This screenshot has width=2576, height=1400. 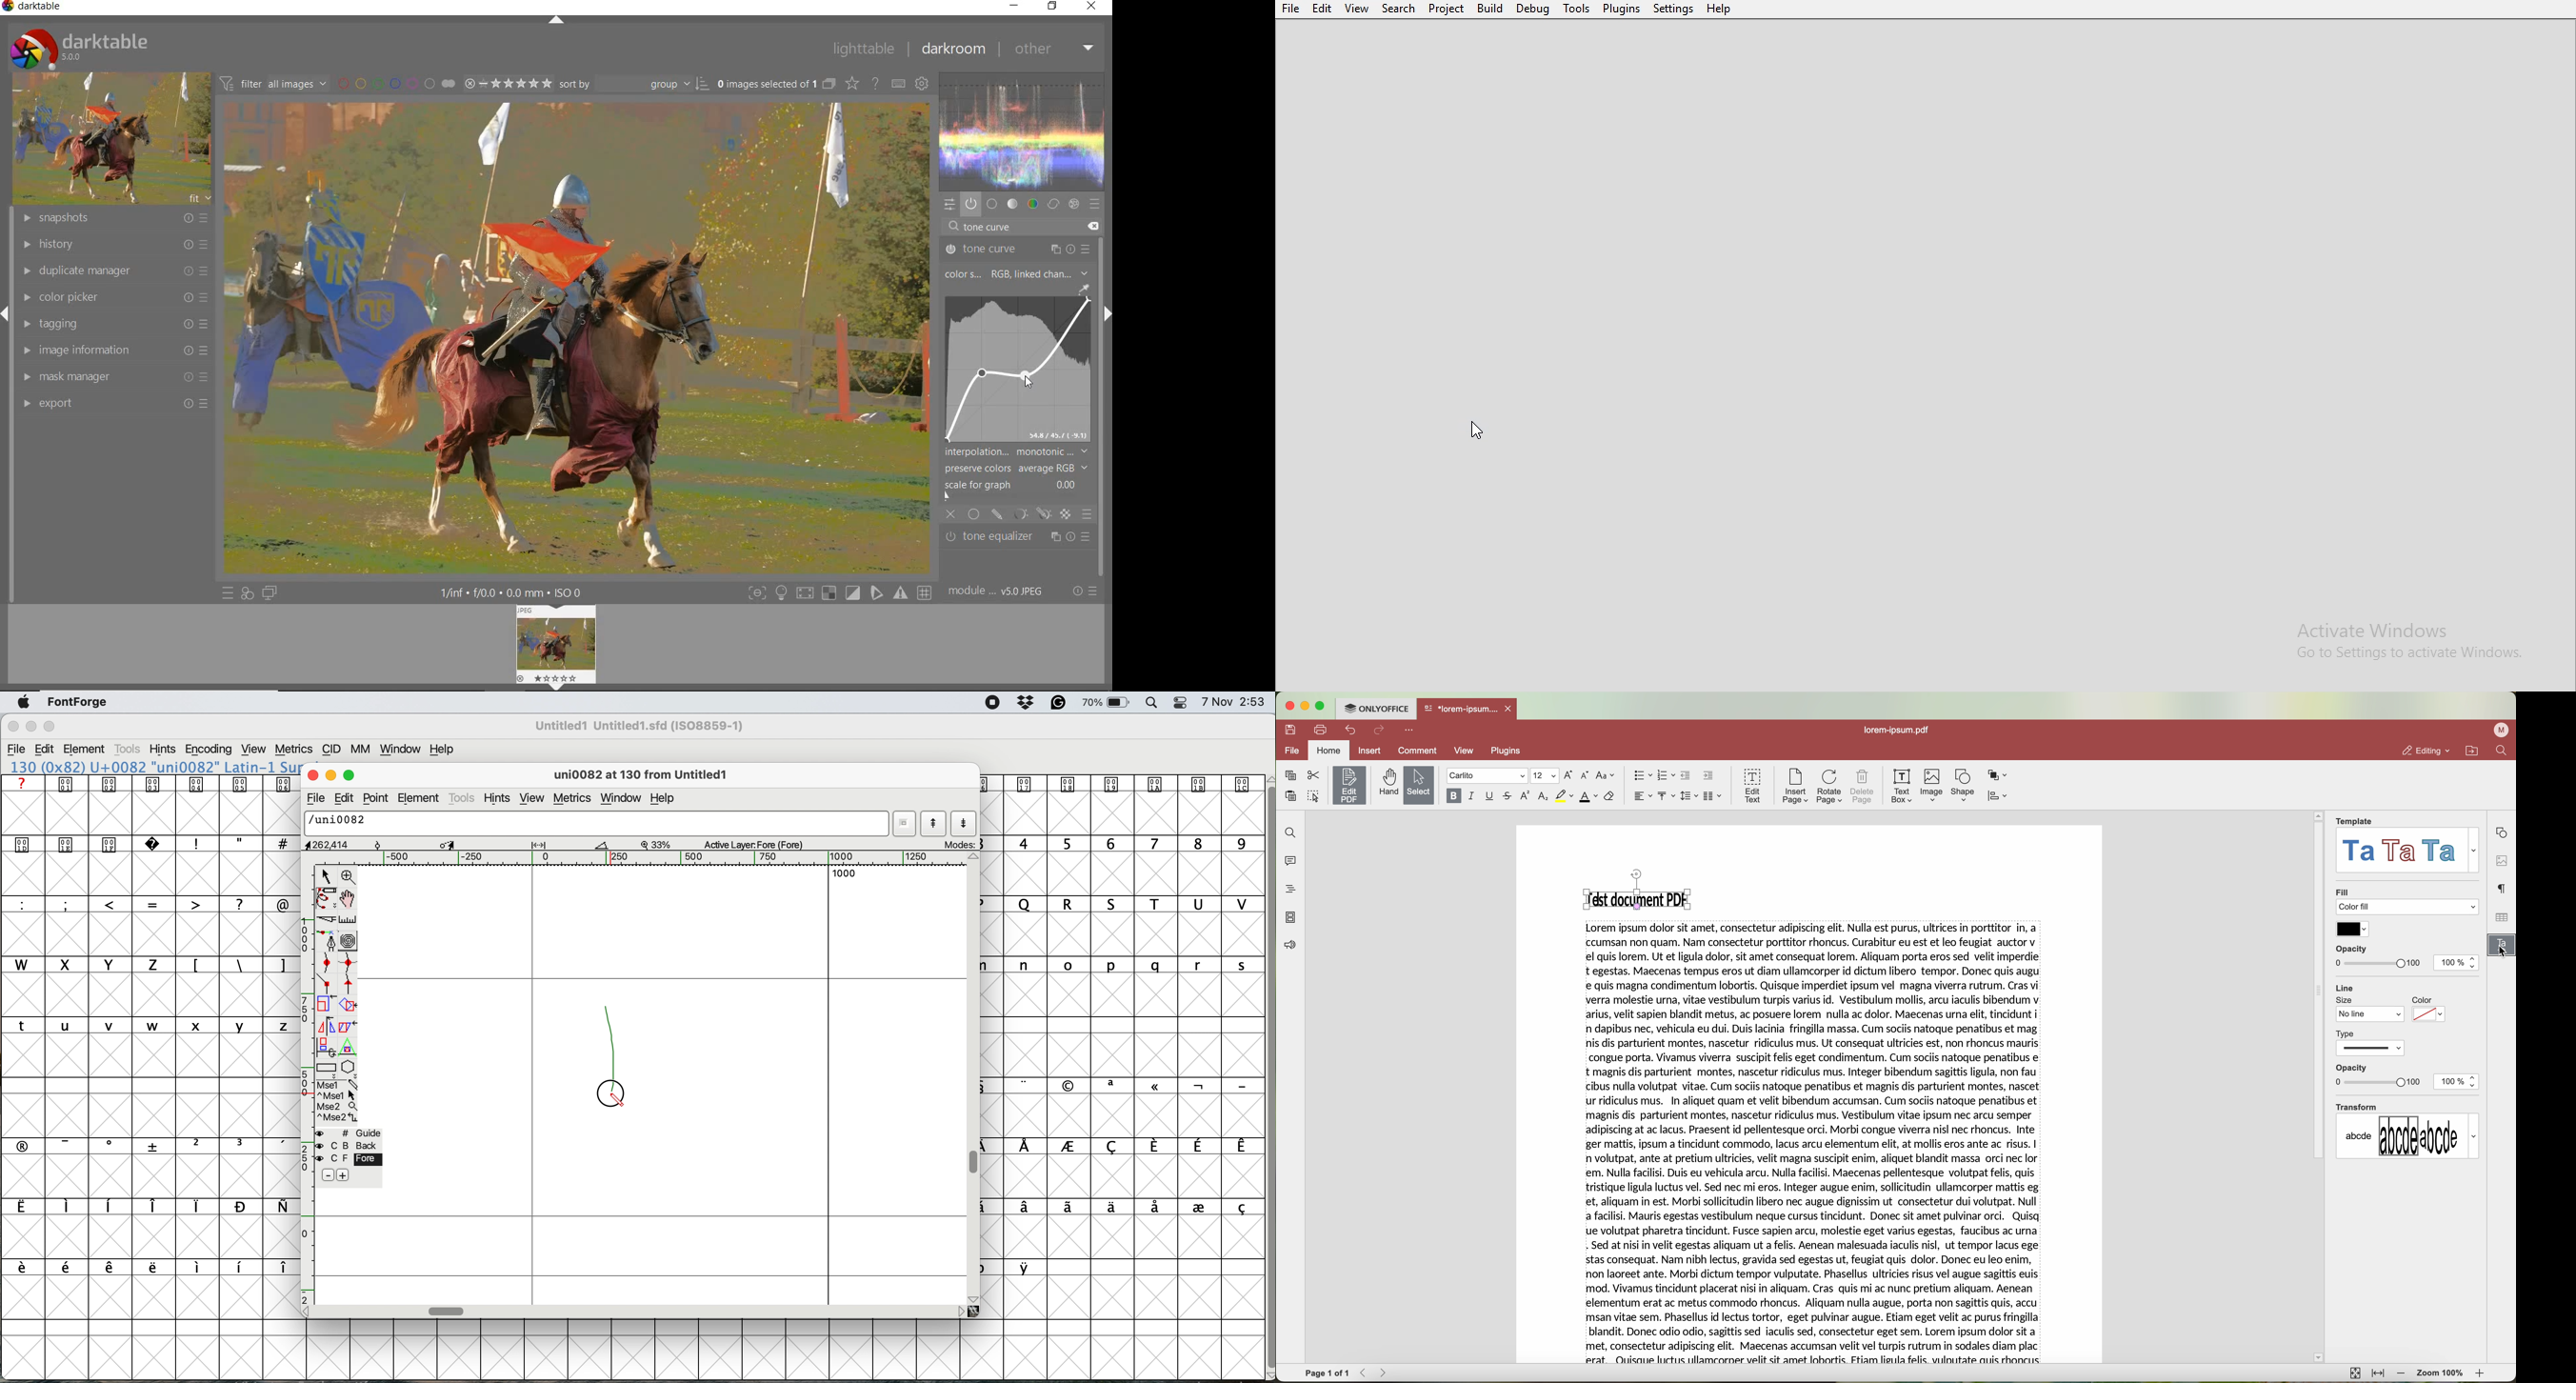 What do you see at coordinates (459, 845) in the screenshot?
I see `glyph details` at bounding box center [459, 845].